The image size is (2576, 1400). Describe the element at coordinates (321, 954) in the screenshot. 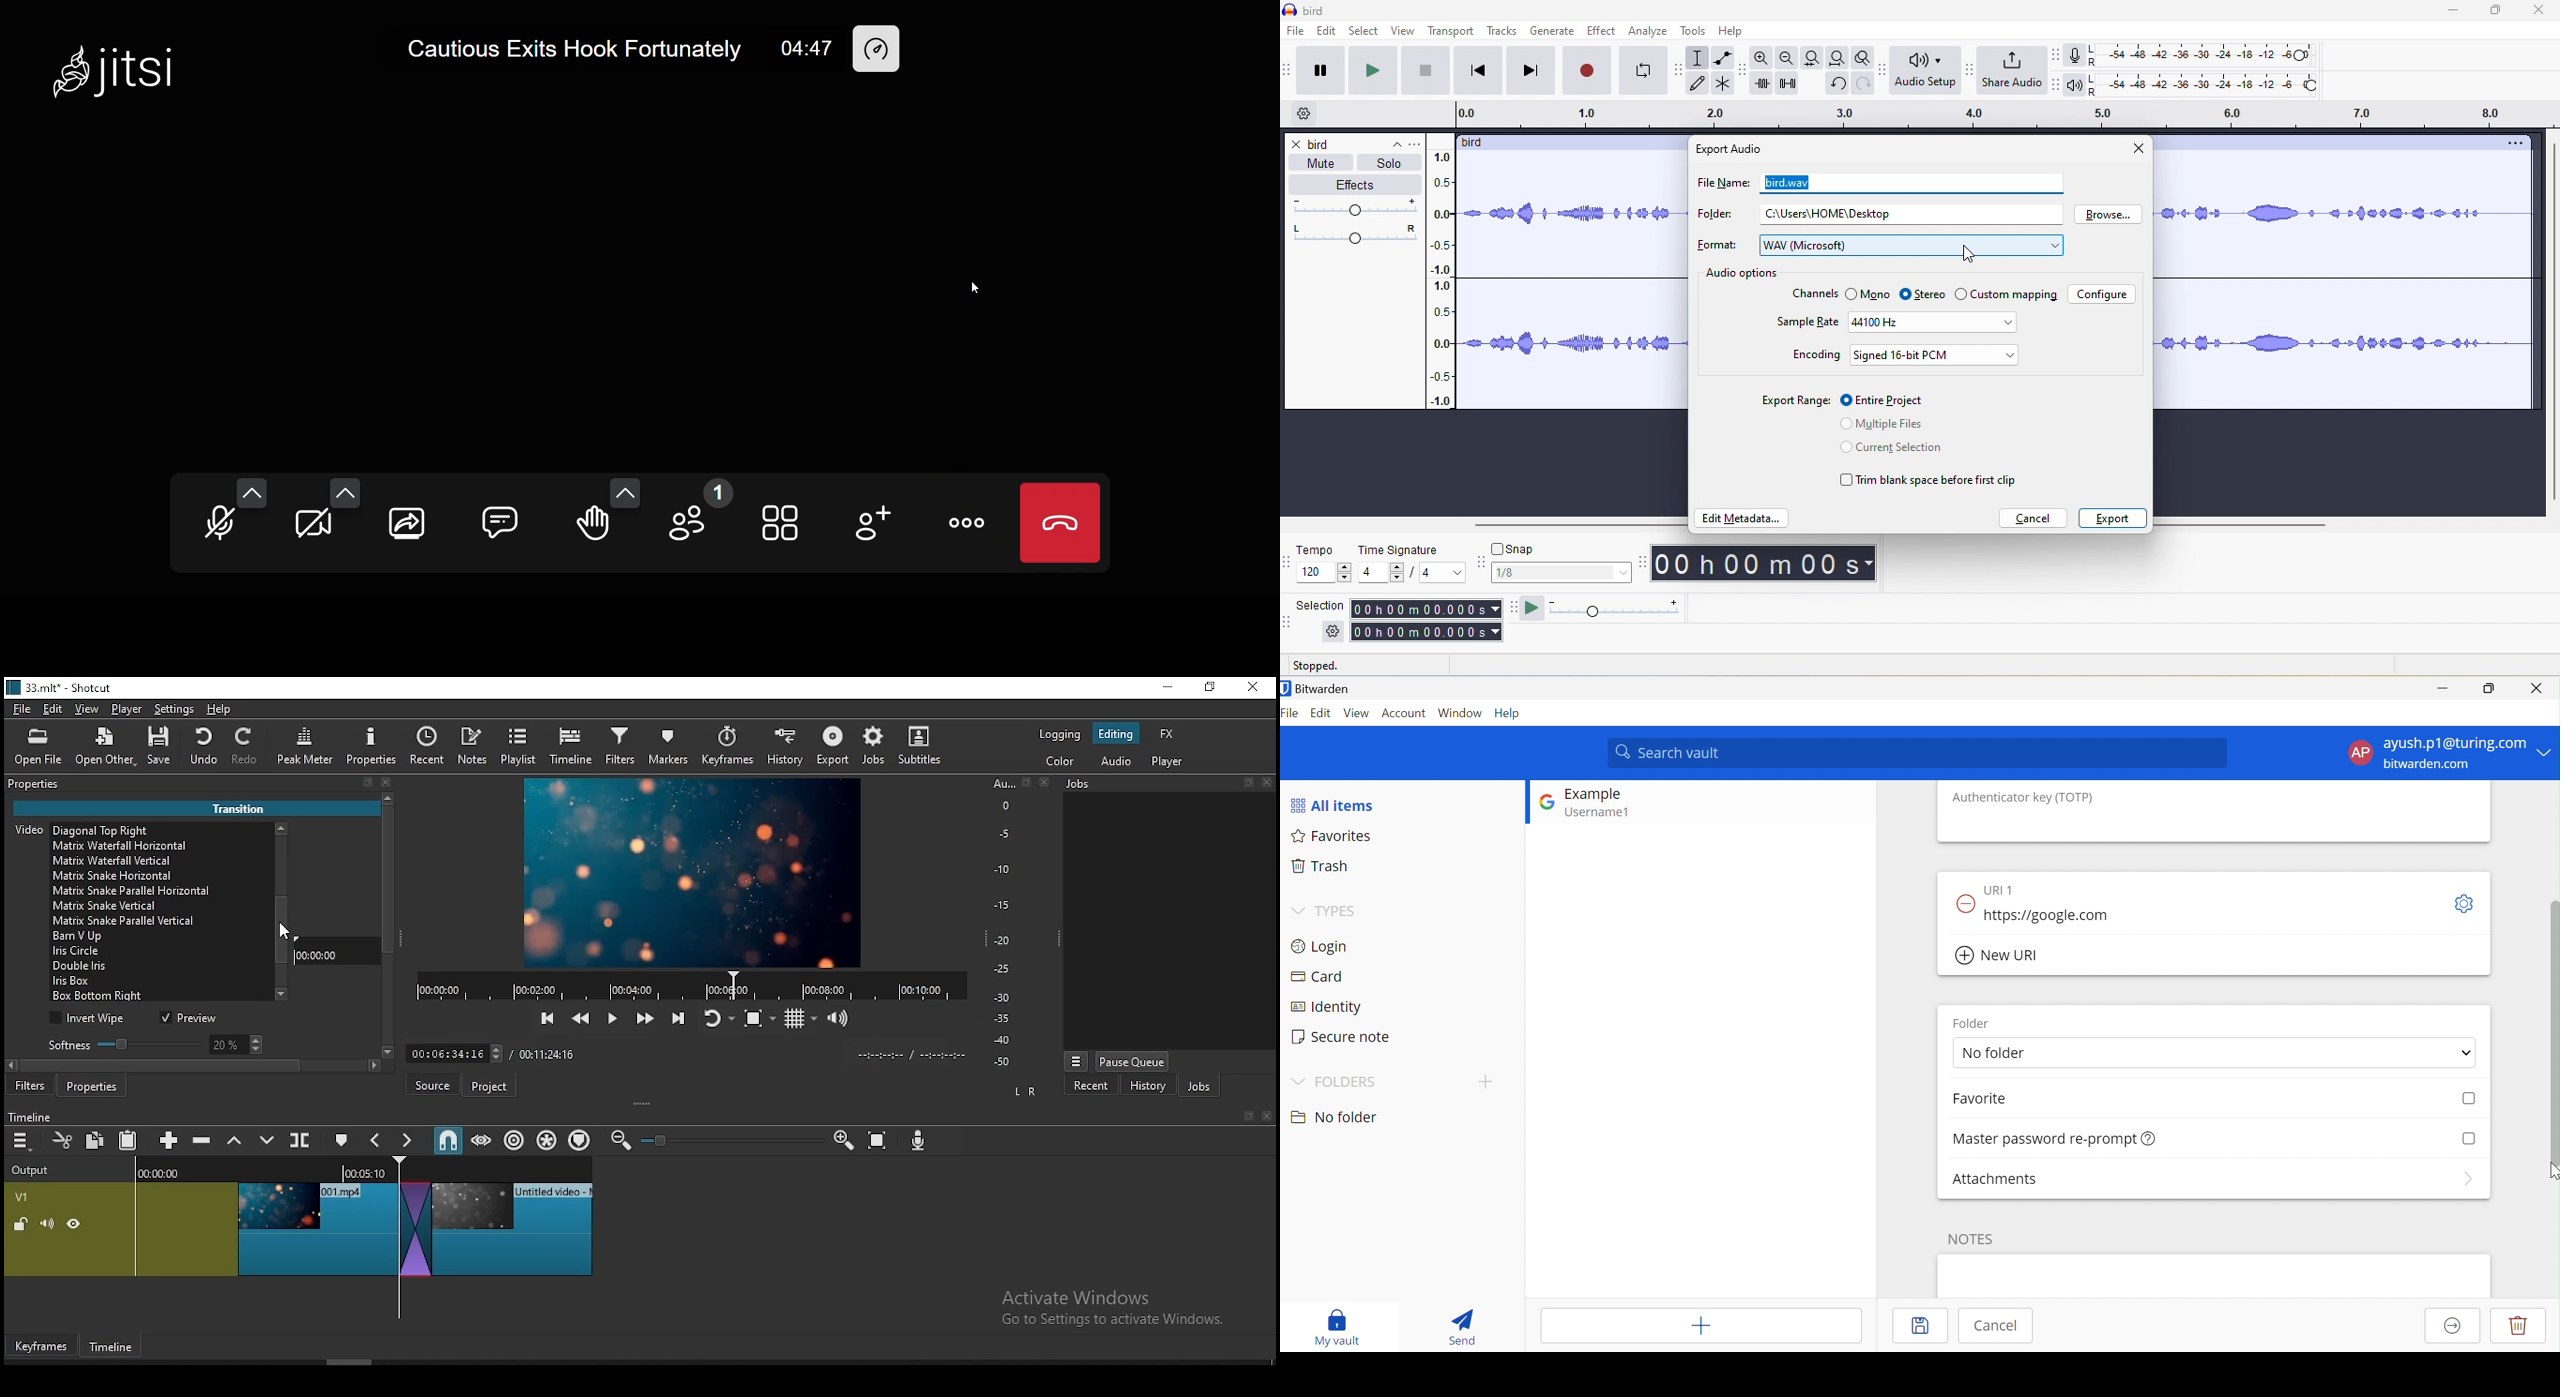

I see `00:00:00` at that location.